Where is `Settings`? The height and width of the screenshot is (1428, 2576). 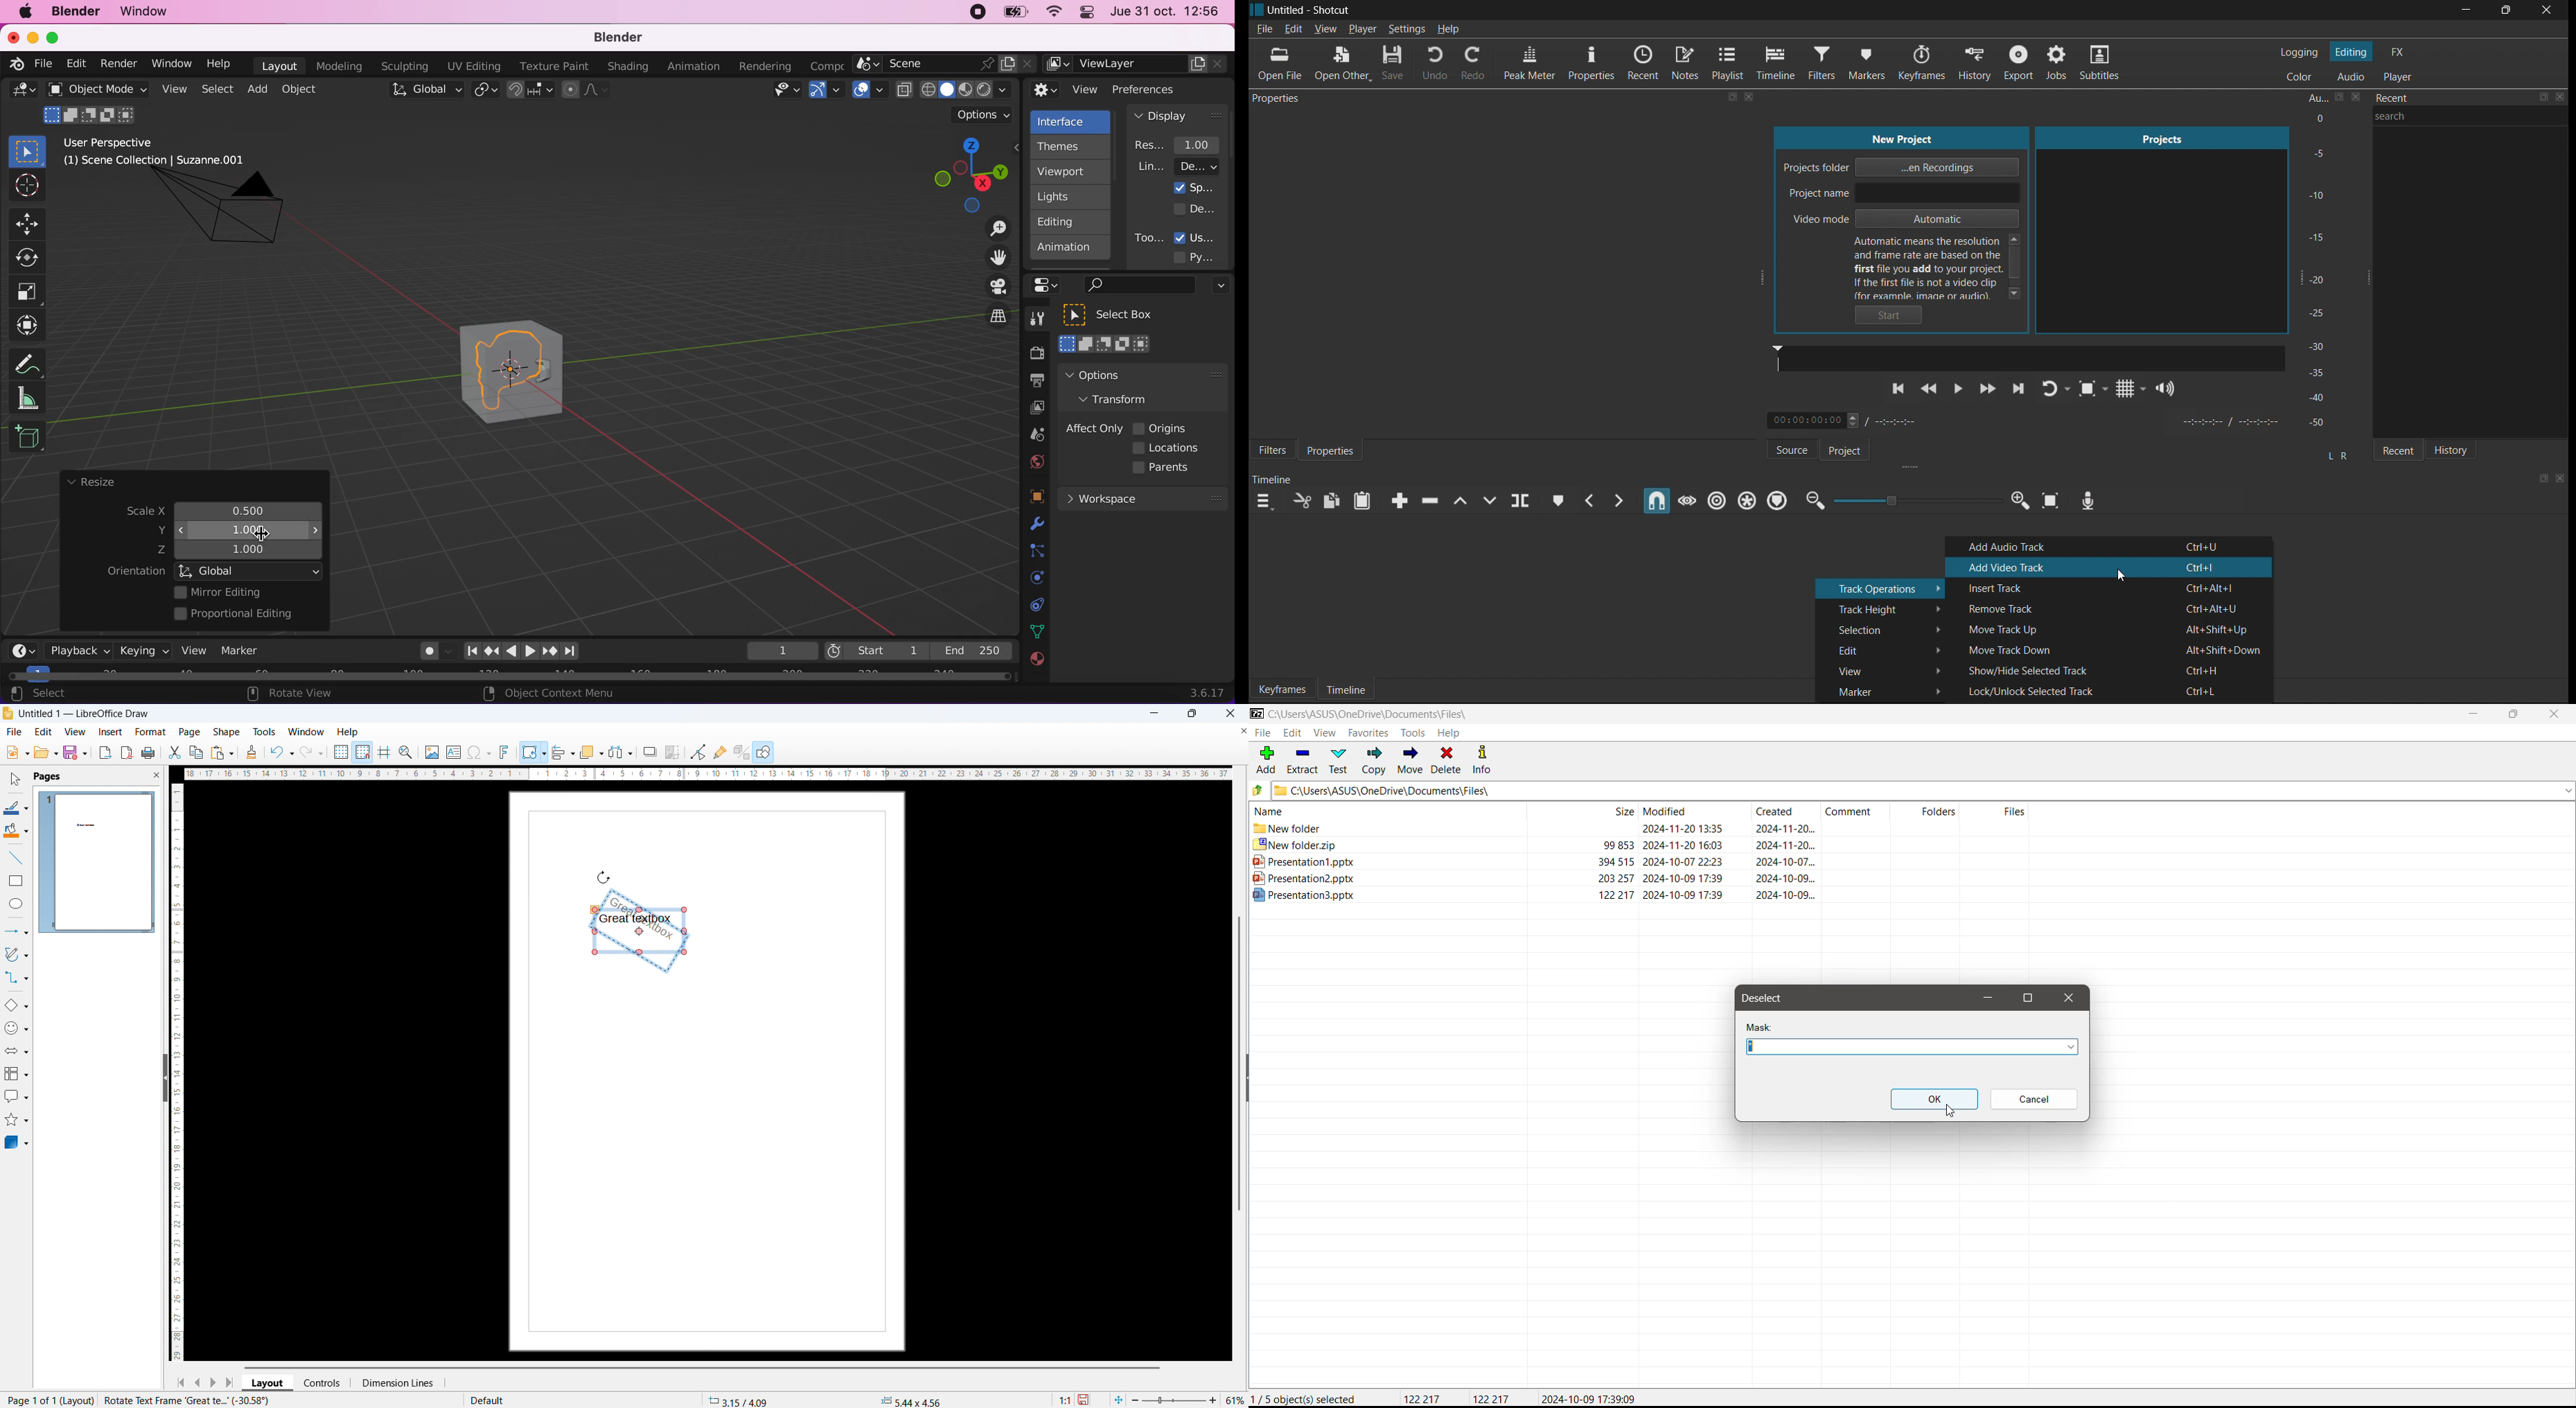 Settings is located at coordinates (1409, 29).